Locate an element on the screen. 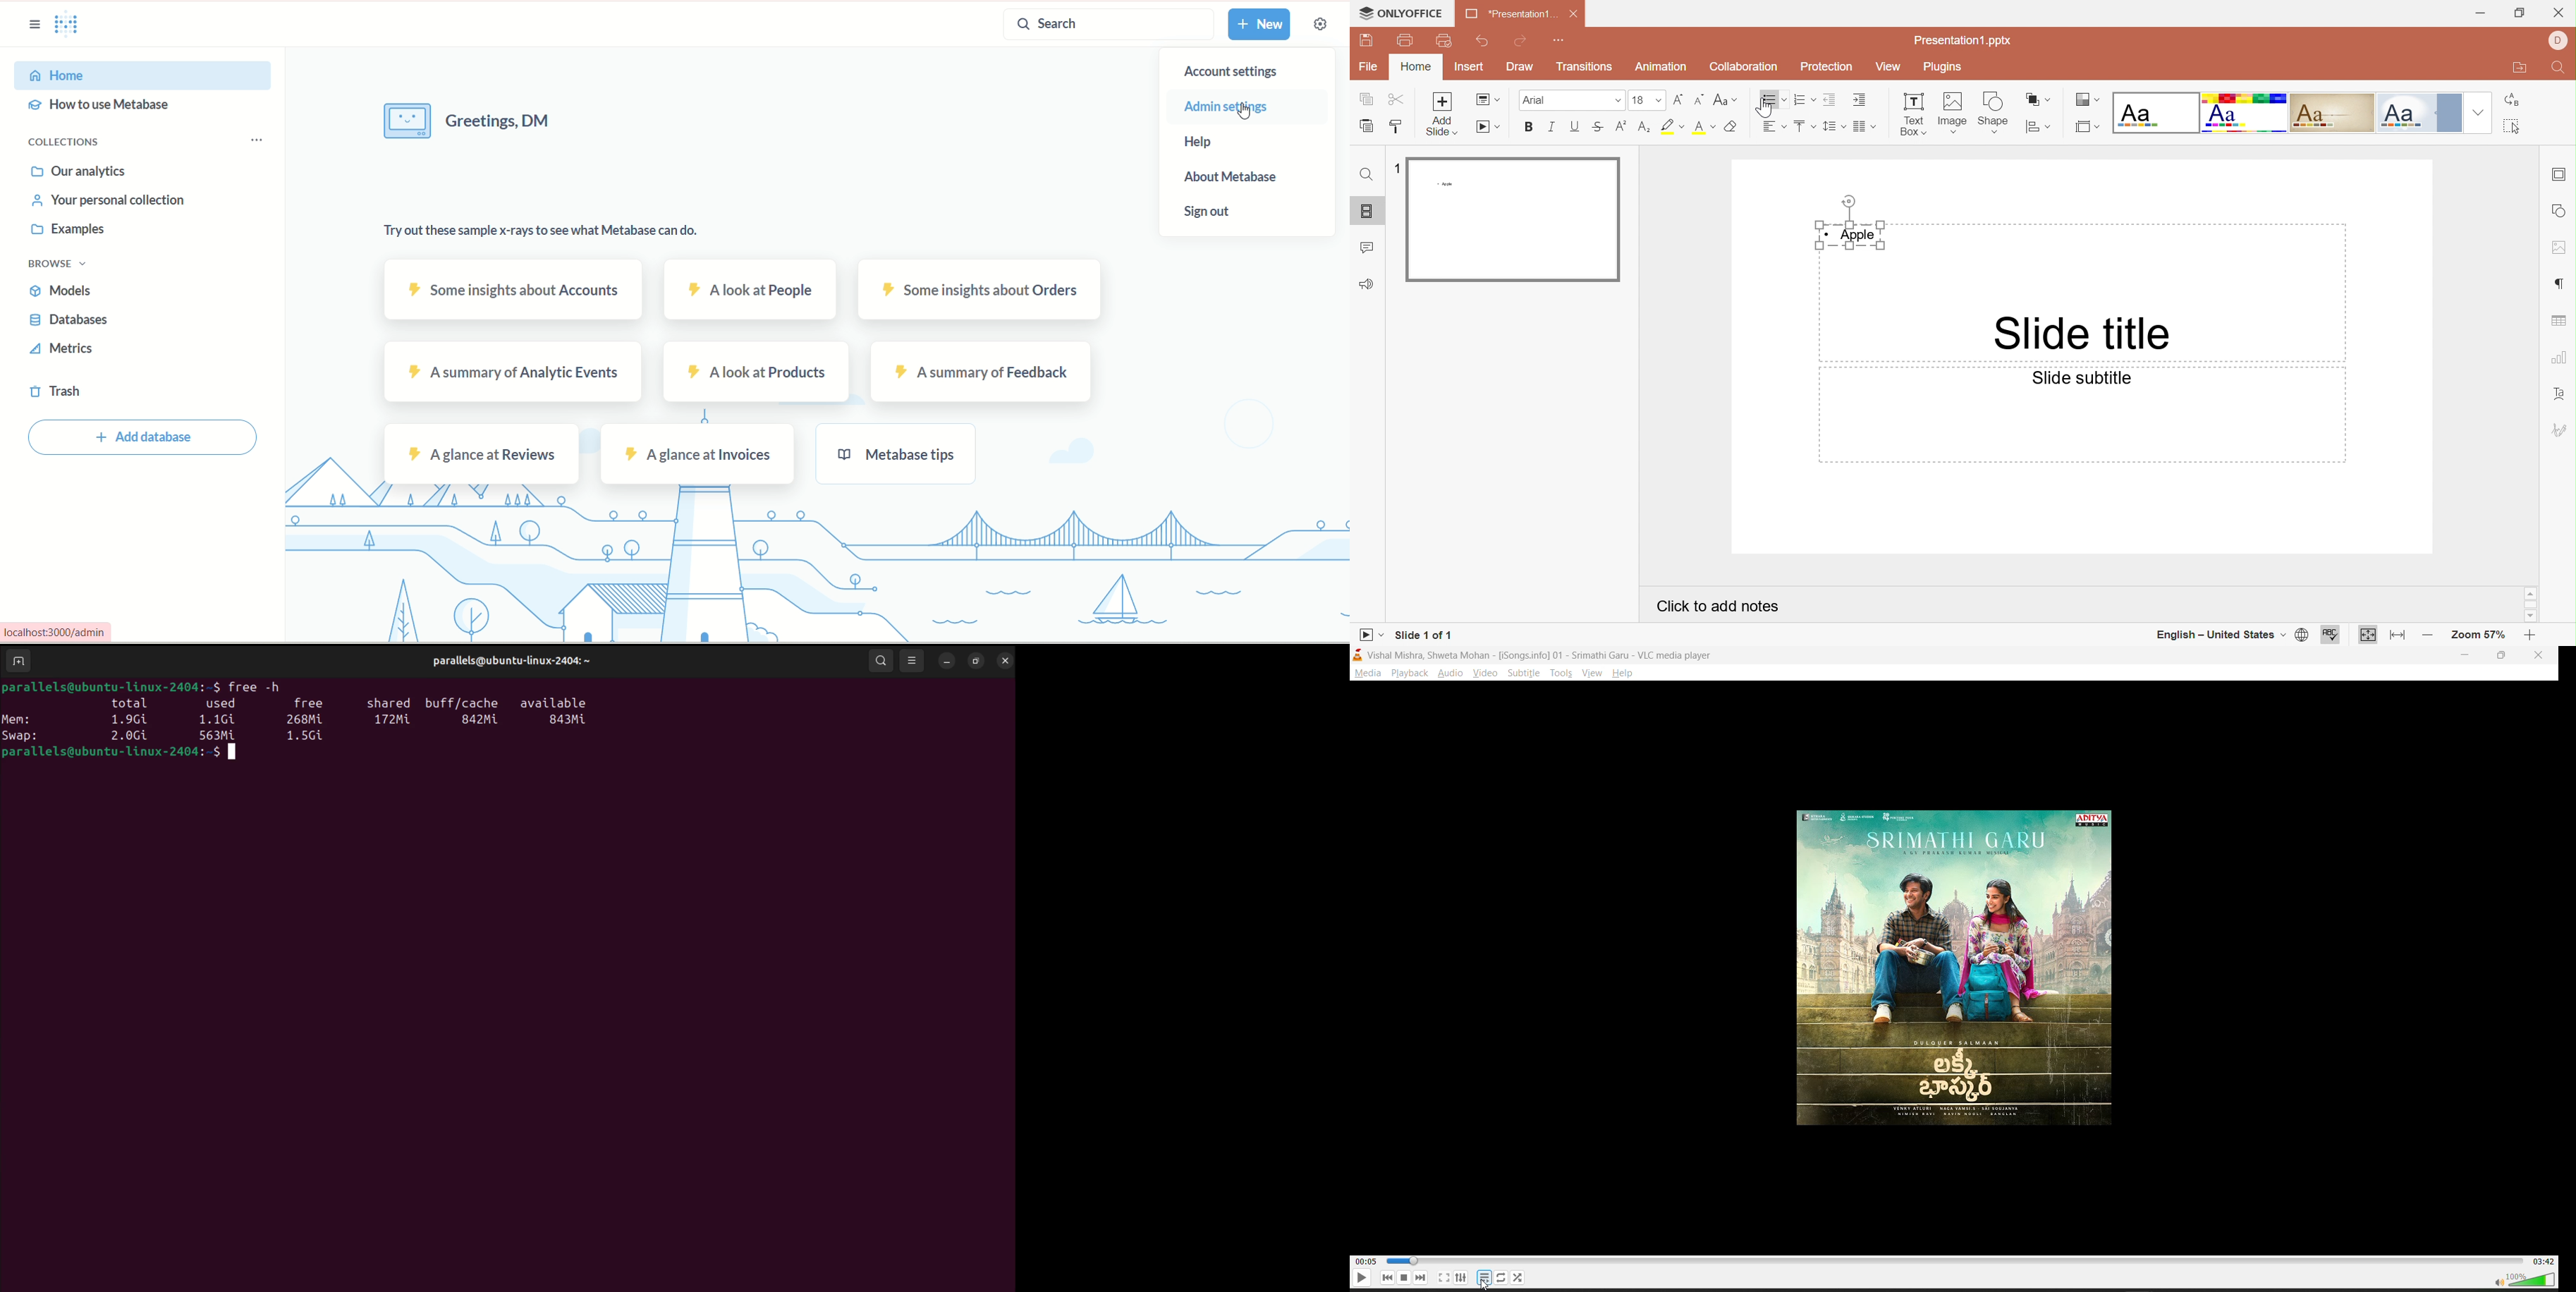 The width and height of the screenshot is (2576, 1316). add database is located at coordinates (147, 437).